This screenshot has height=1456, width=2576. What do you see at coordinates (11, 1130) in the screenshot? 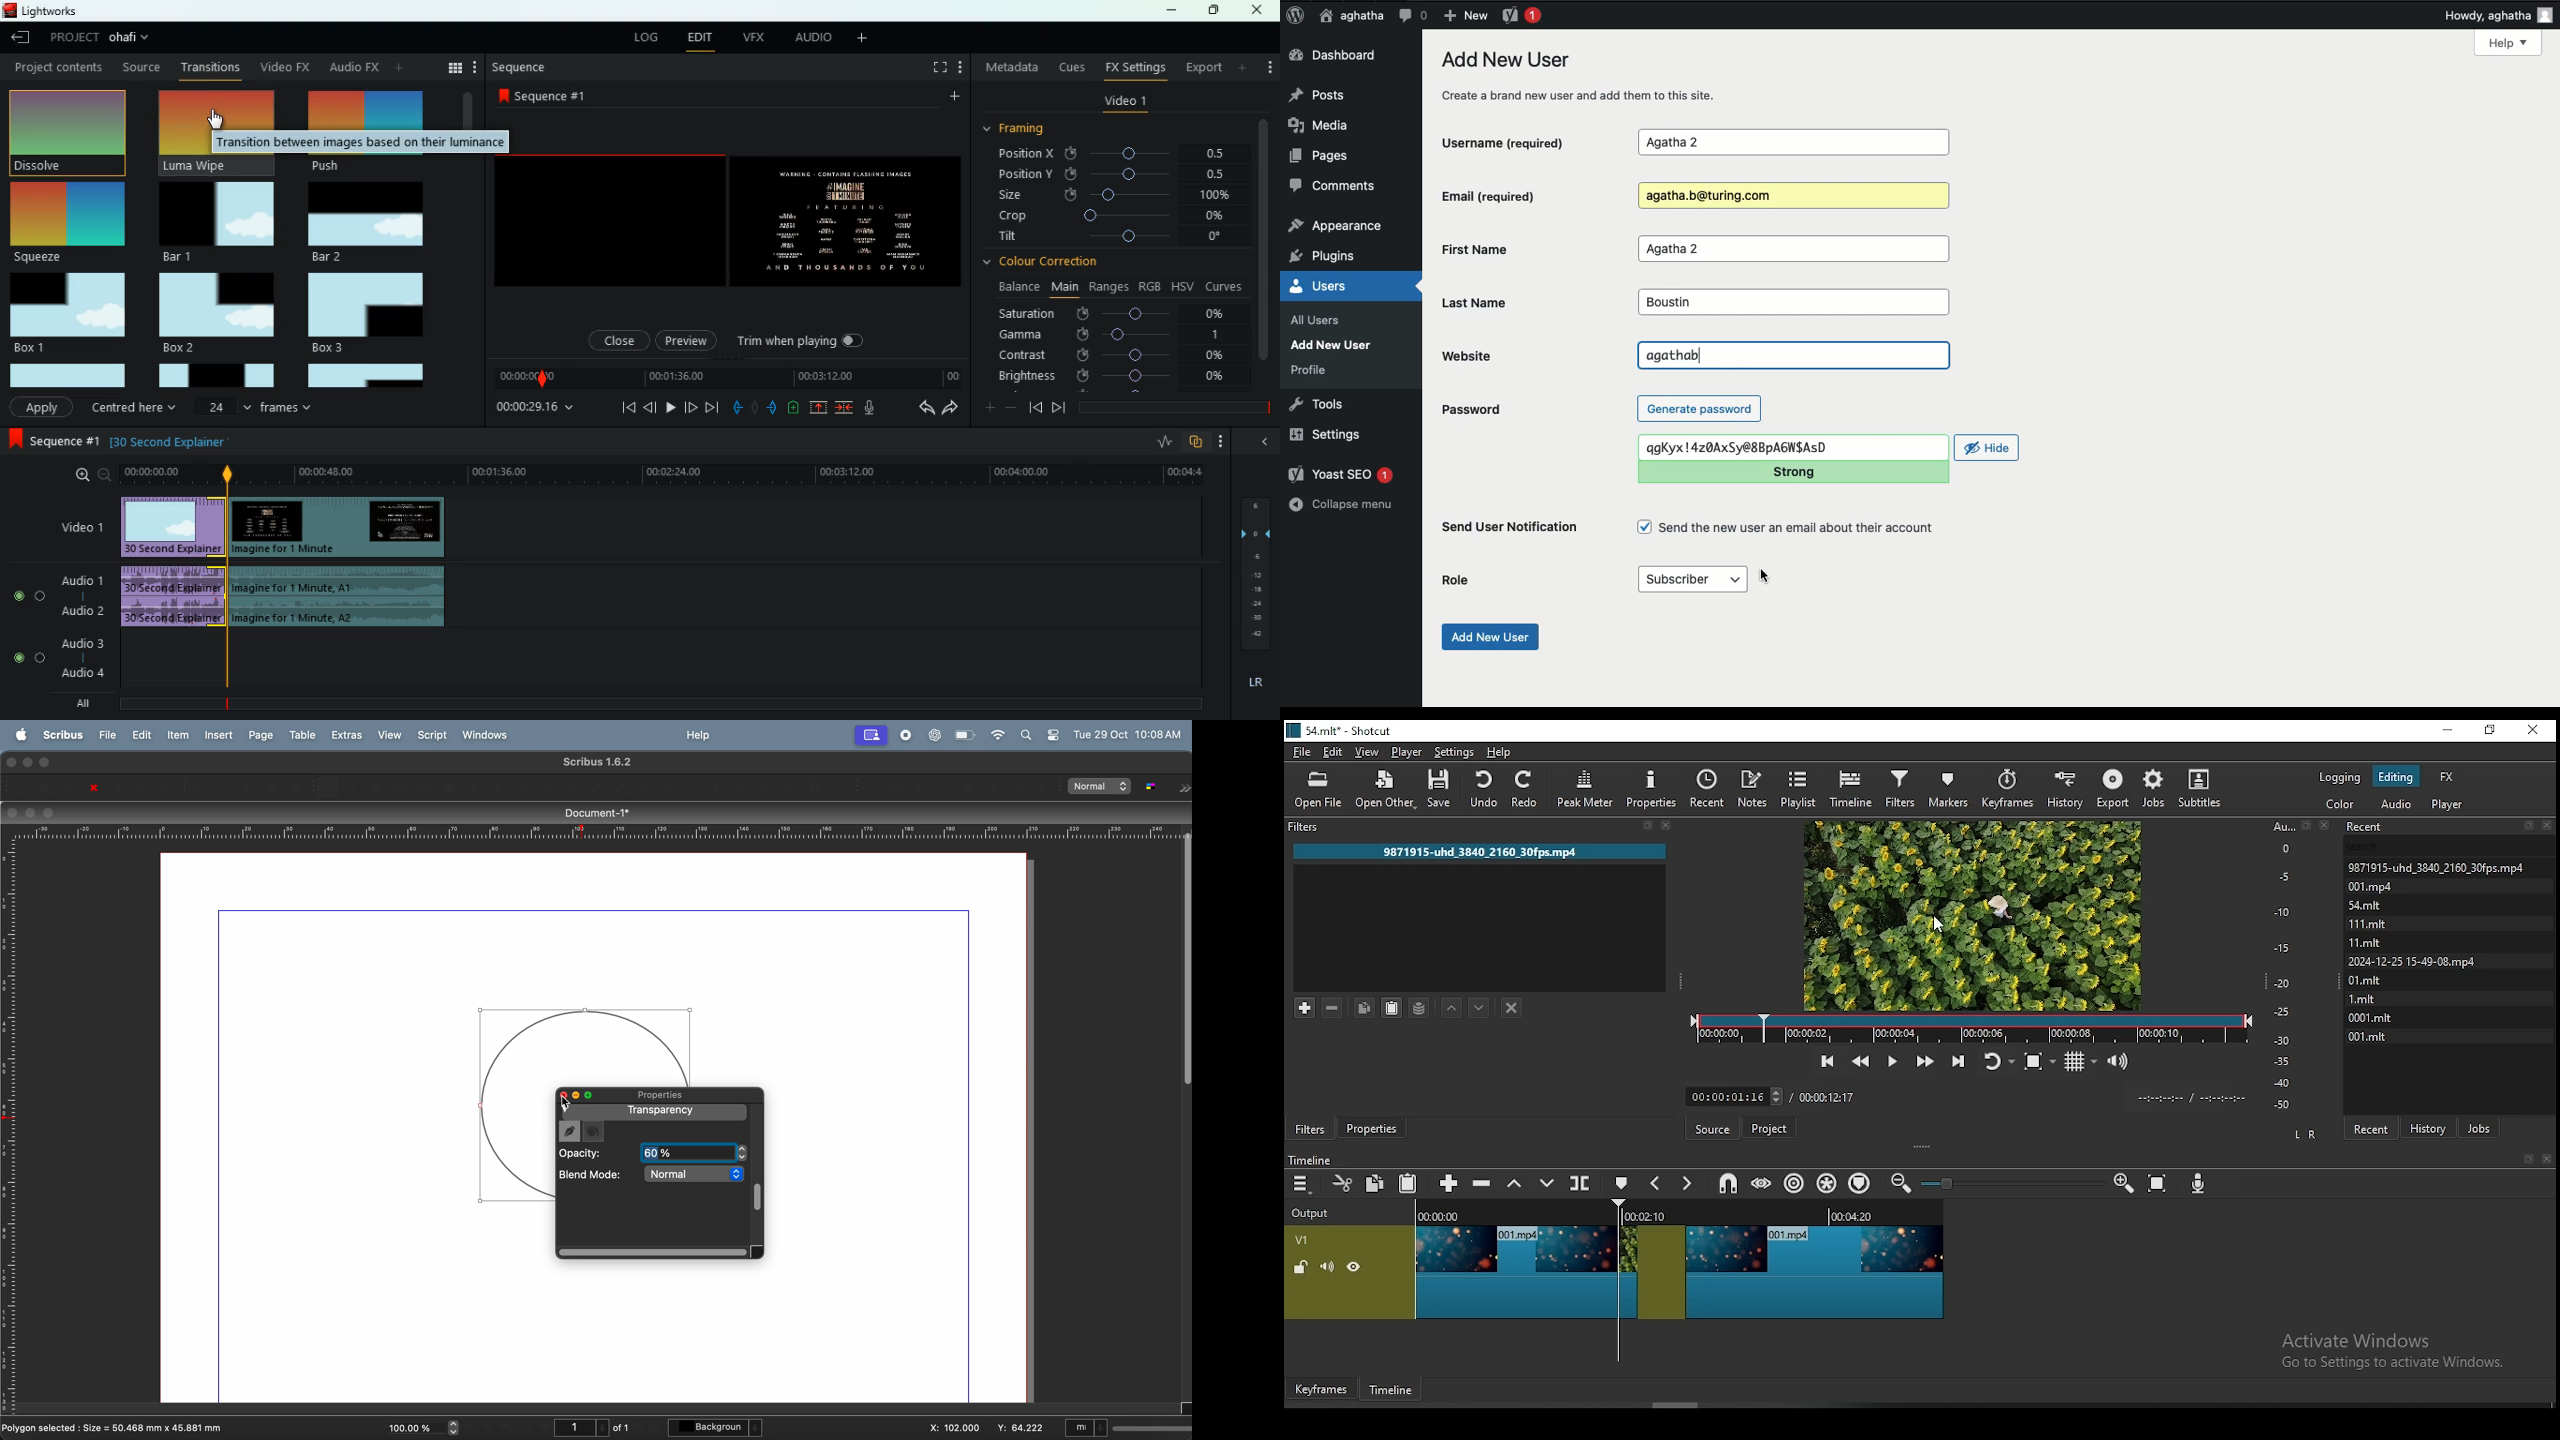
I see `vertical scale` at bounding box center [11, 1130].